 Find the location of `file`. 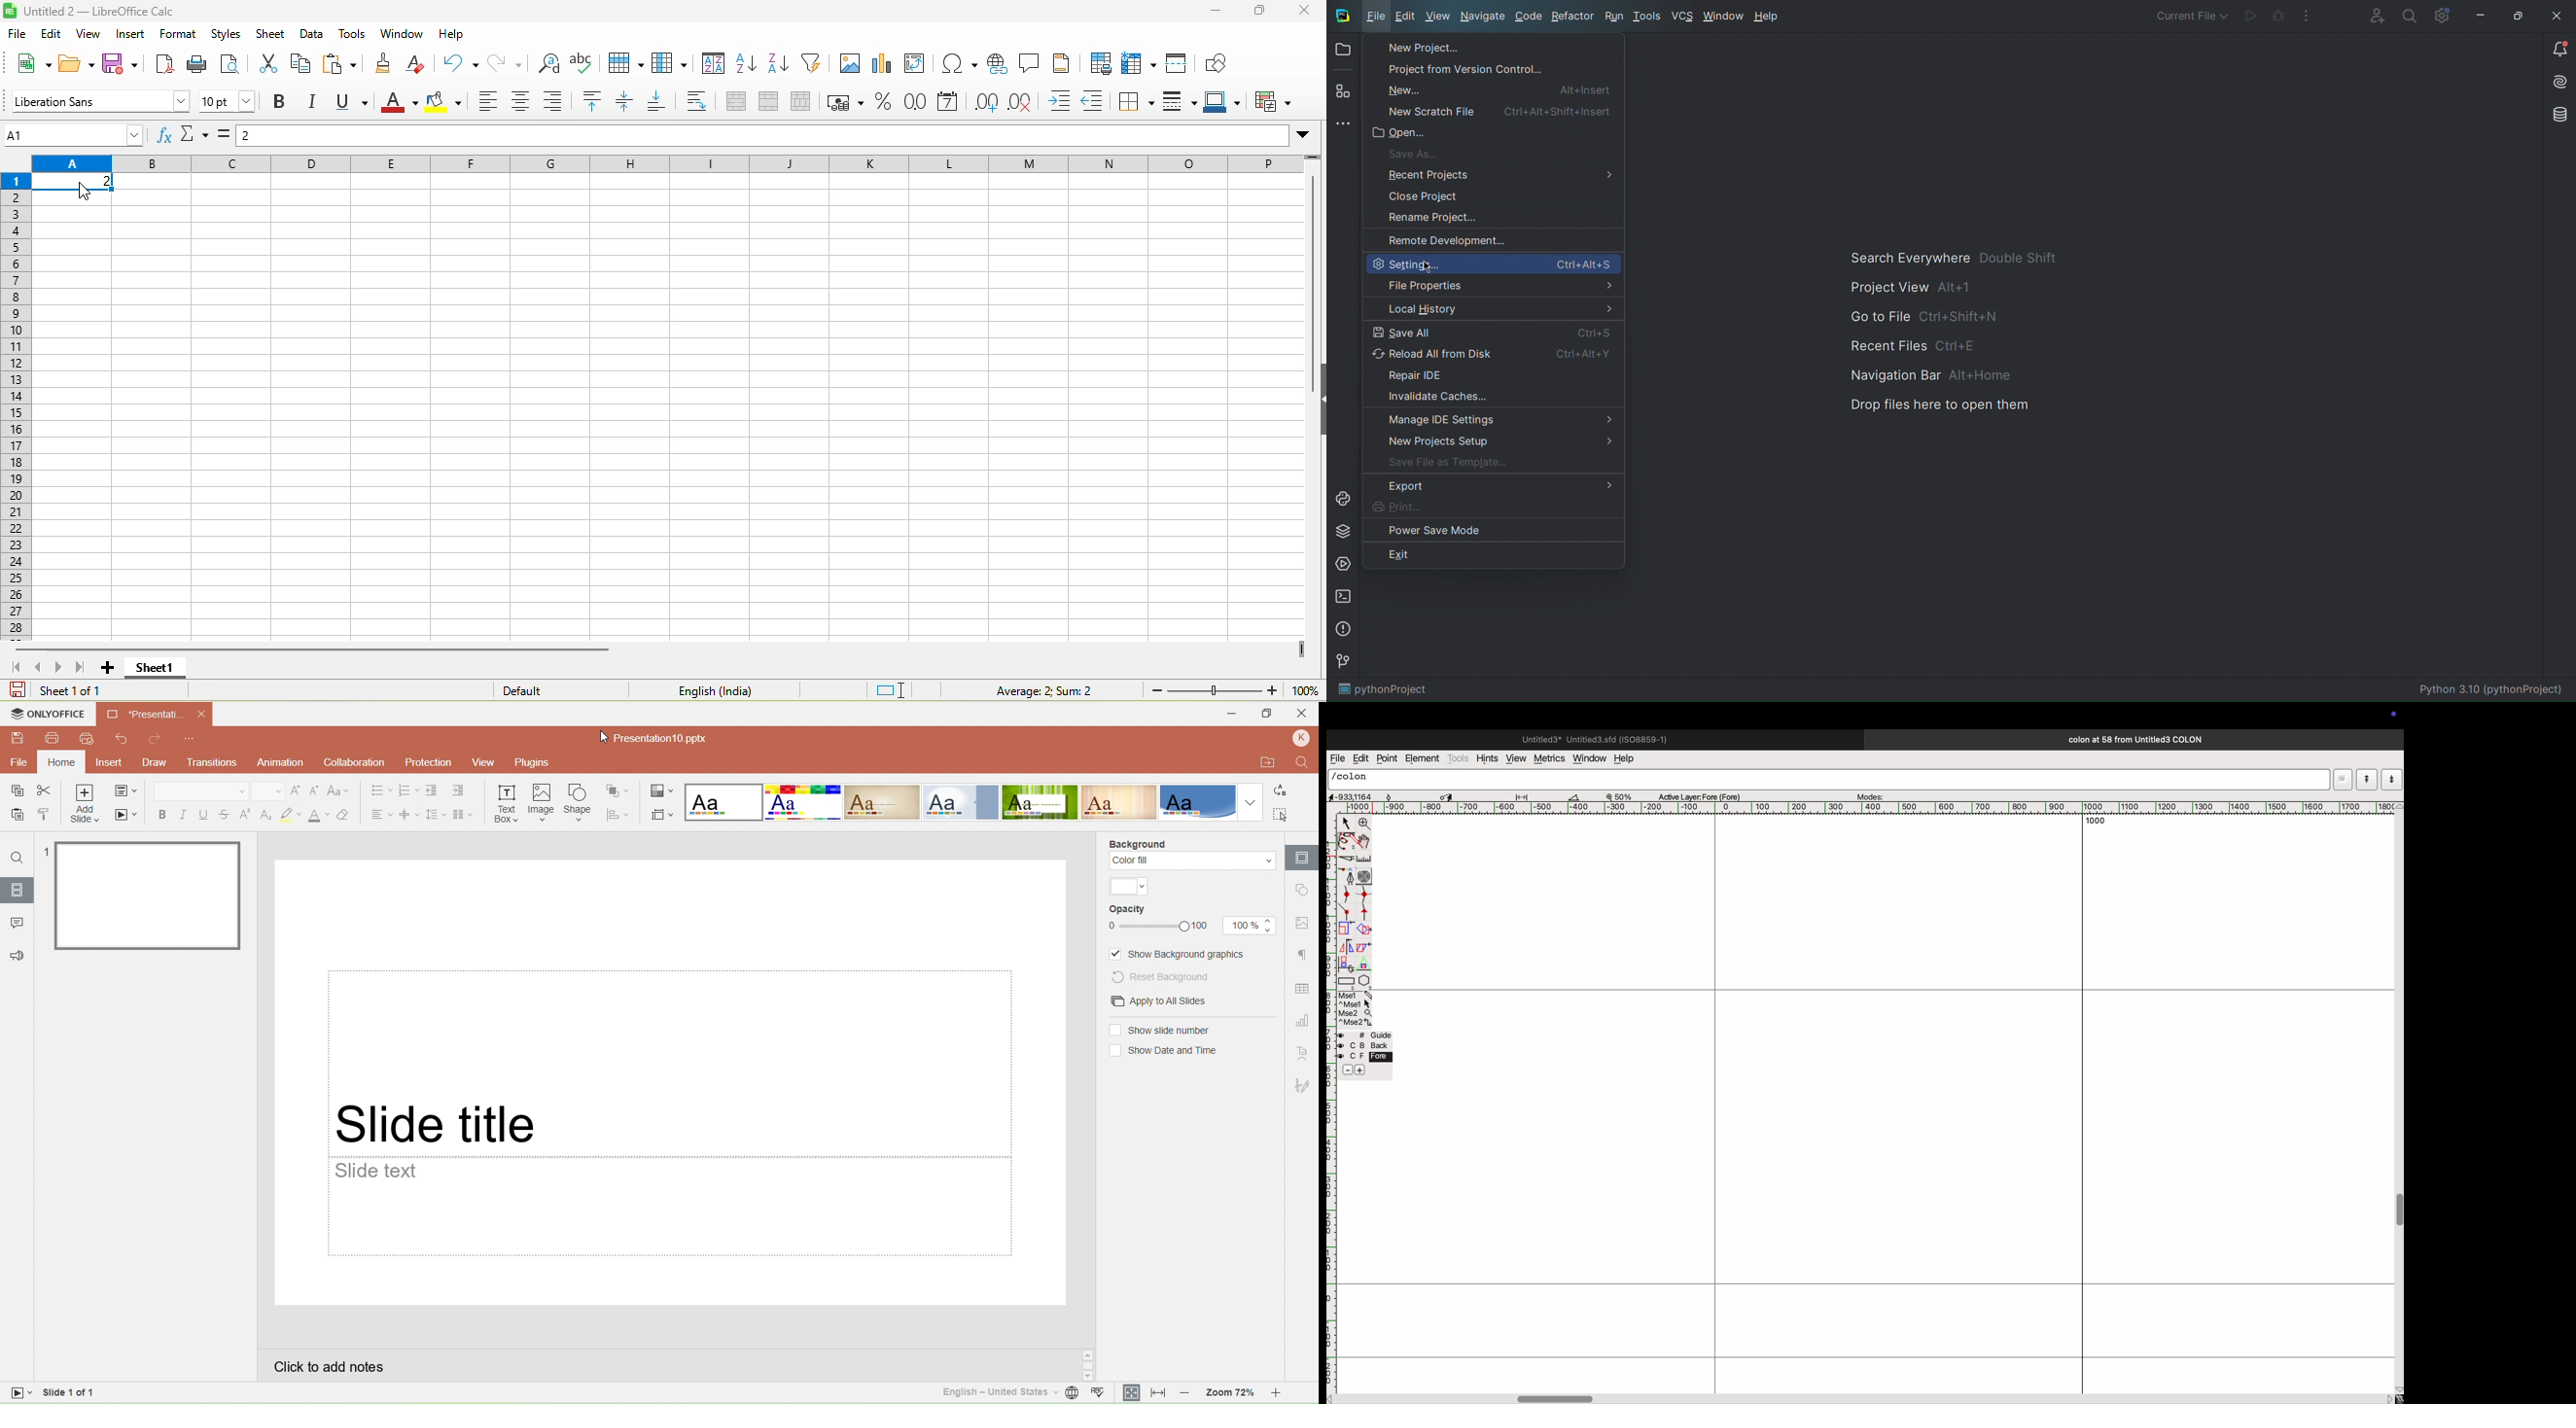

file is located at coordinates (14, 32).